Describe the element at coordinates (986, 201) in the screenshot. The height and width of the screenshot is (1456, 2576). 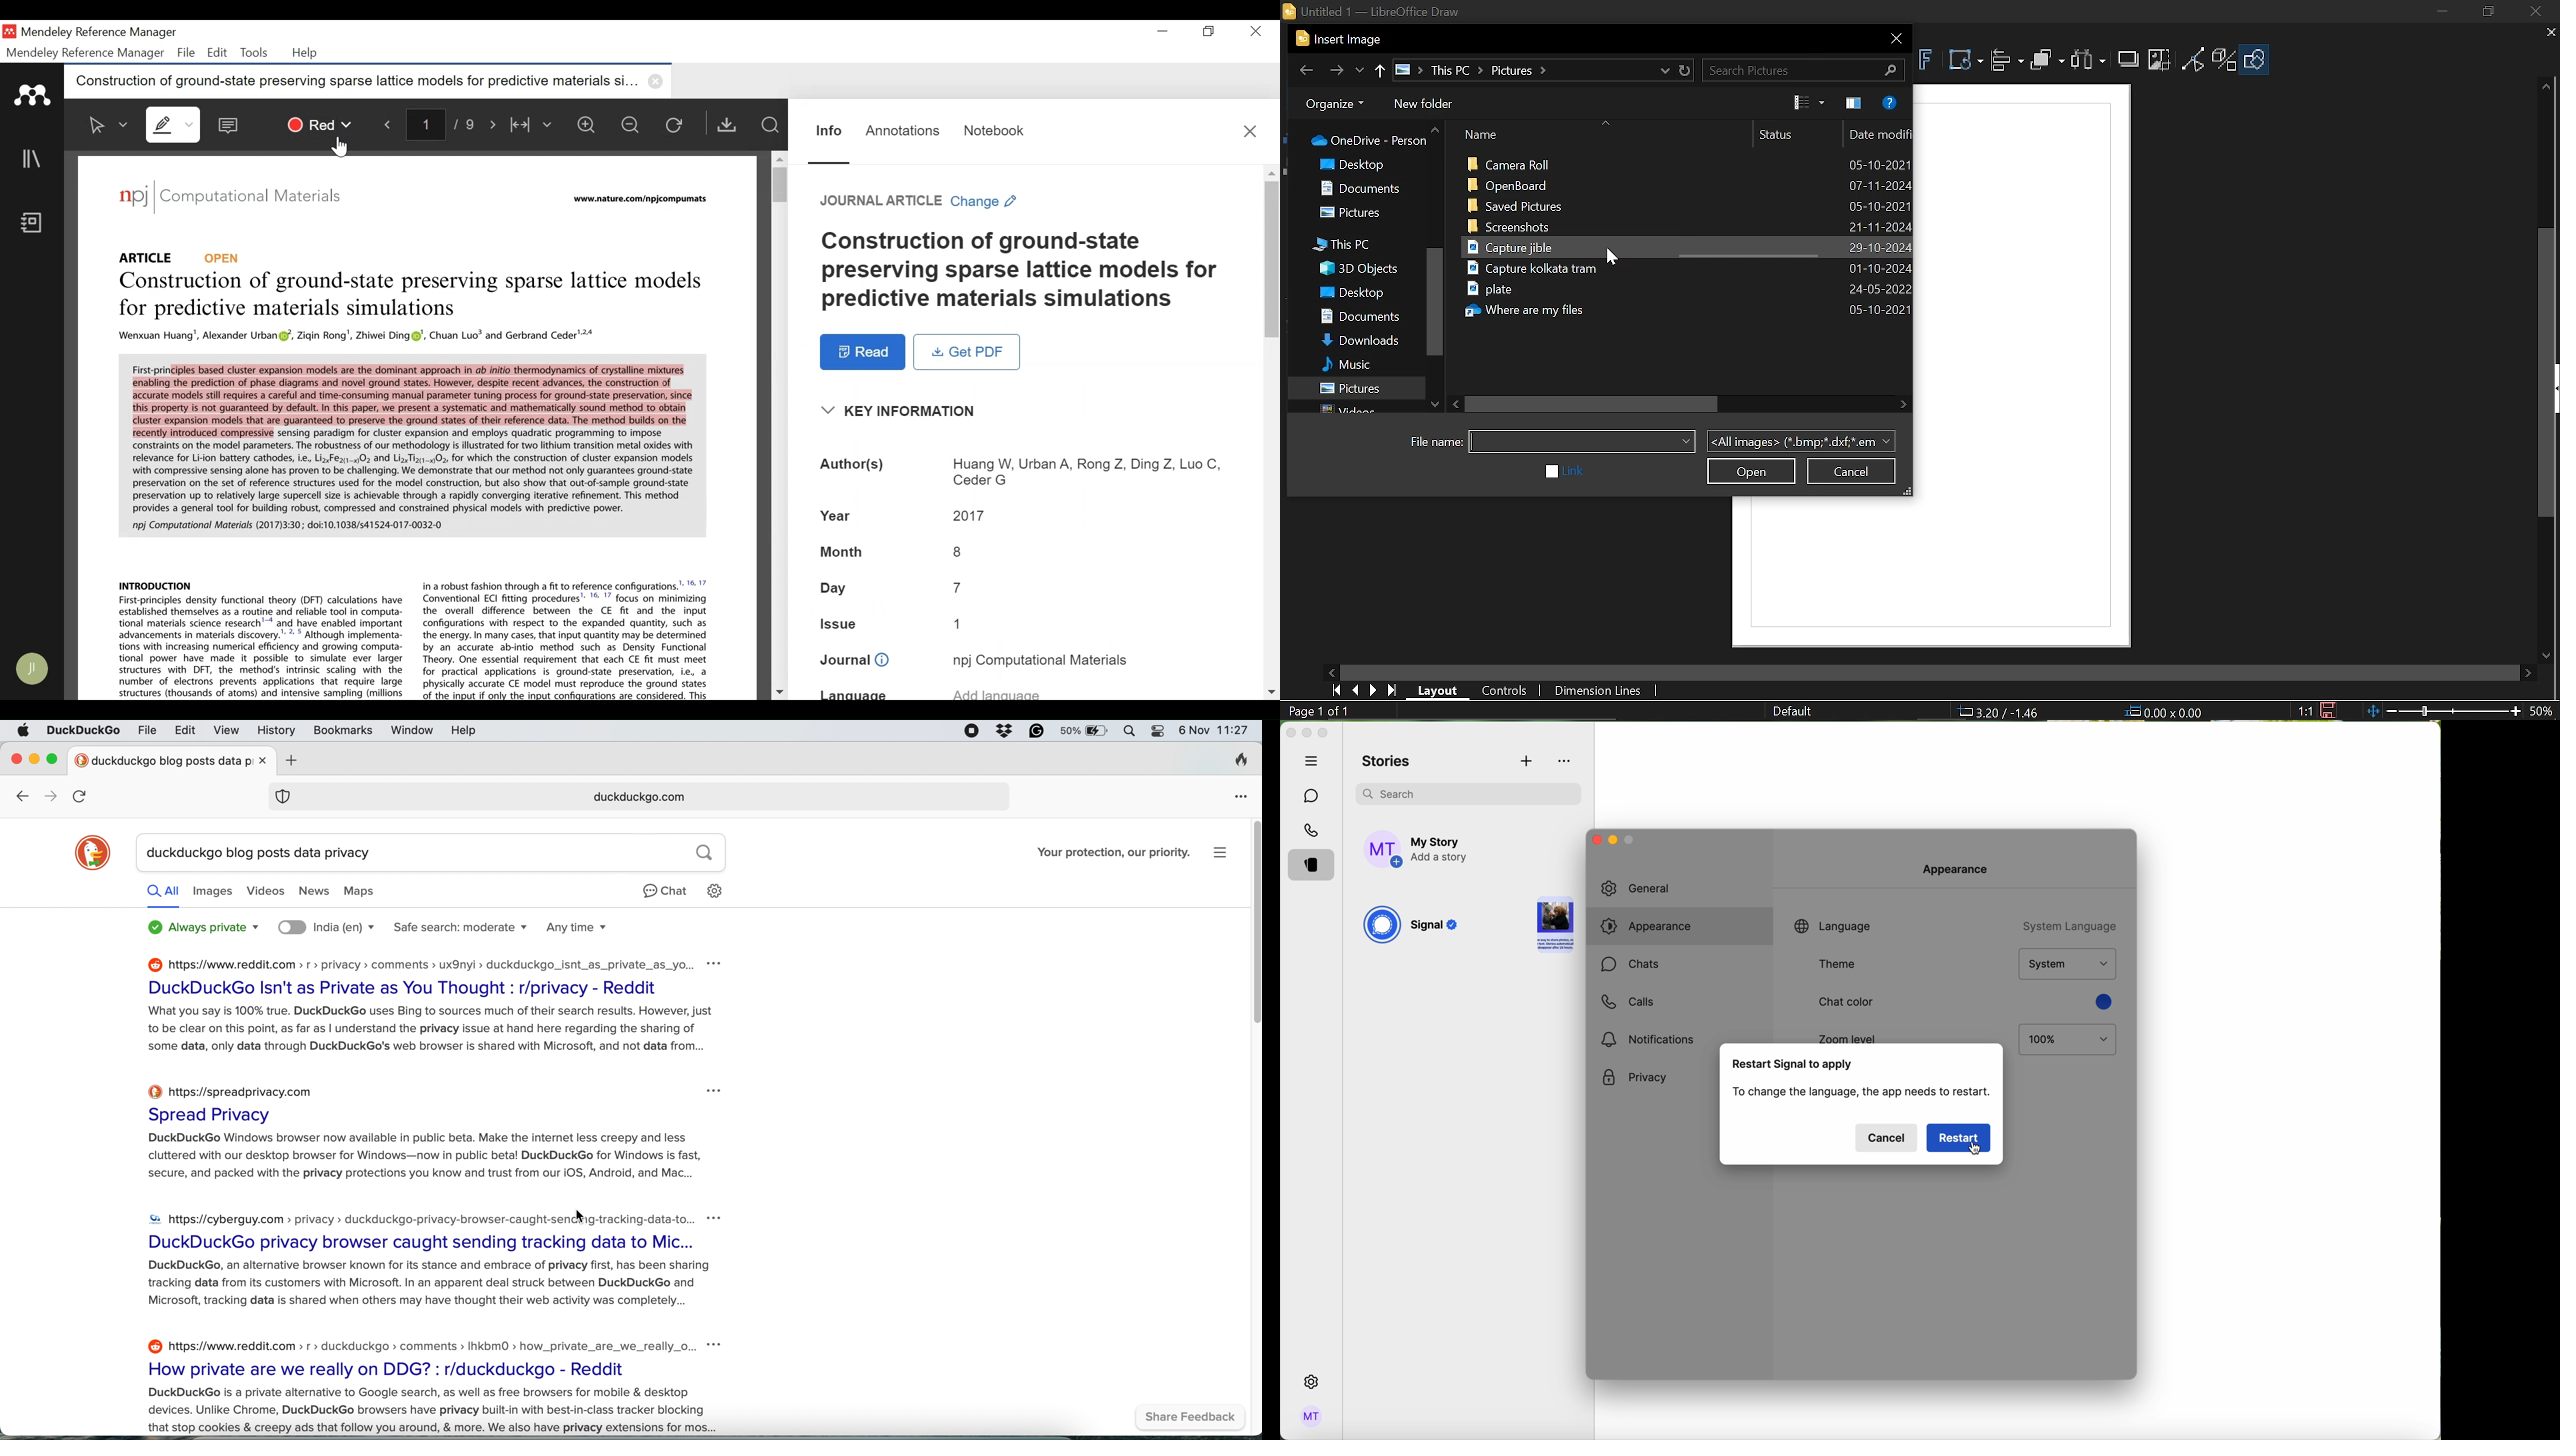
I see `Change` at that location.